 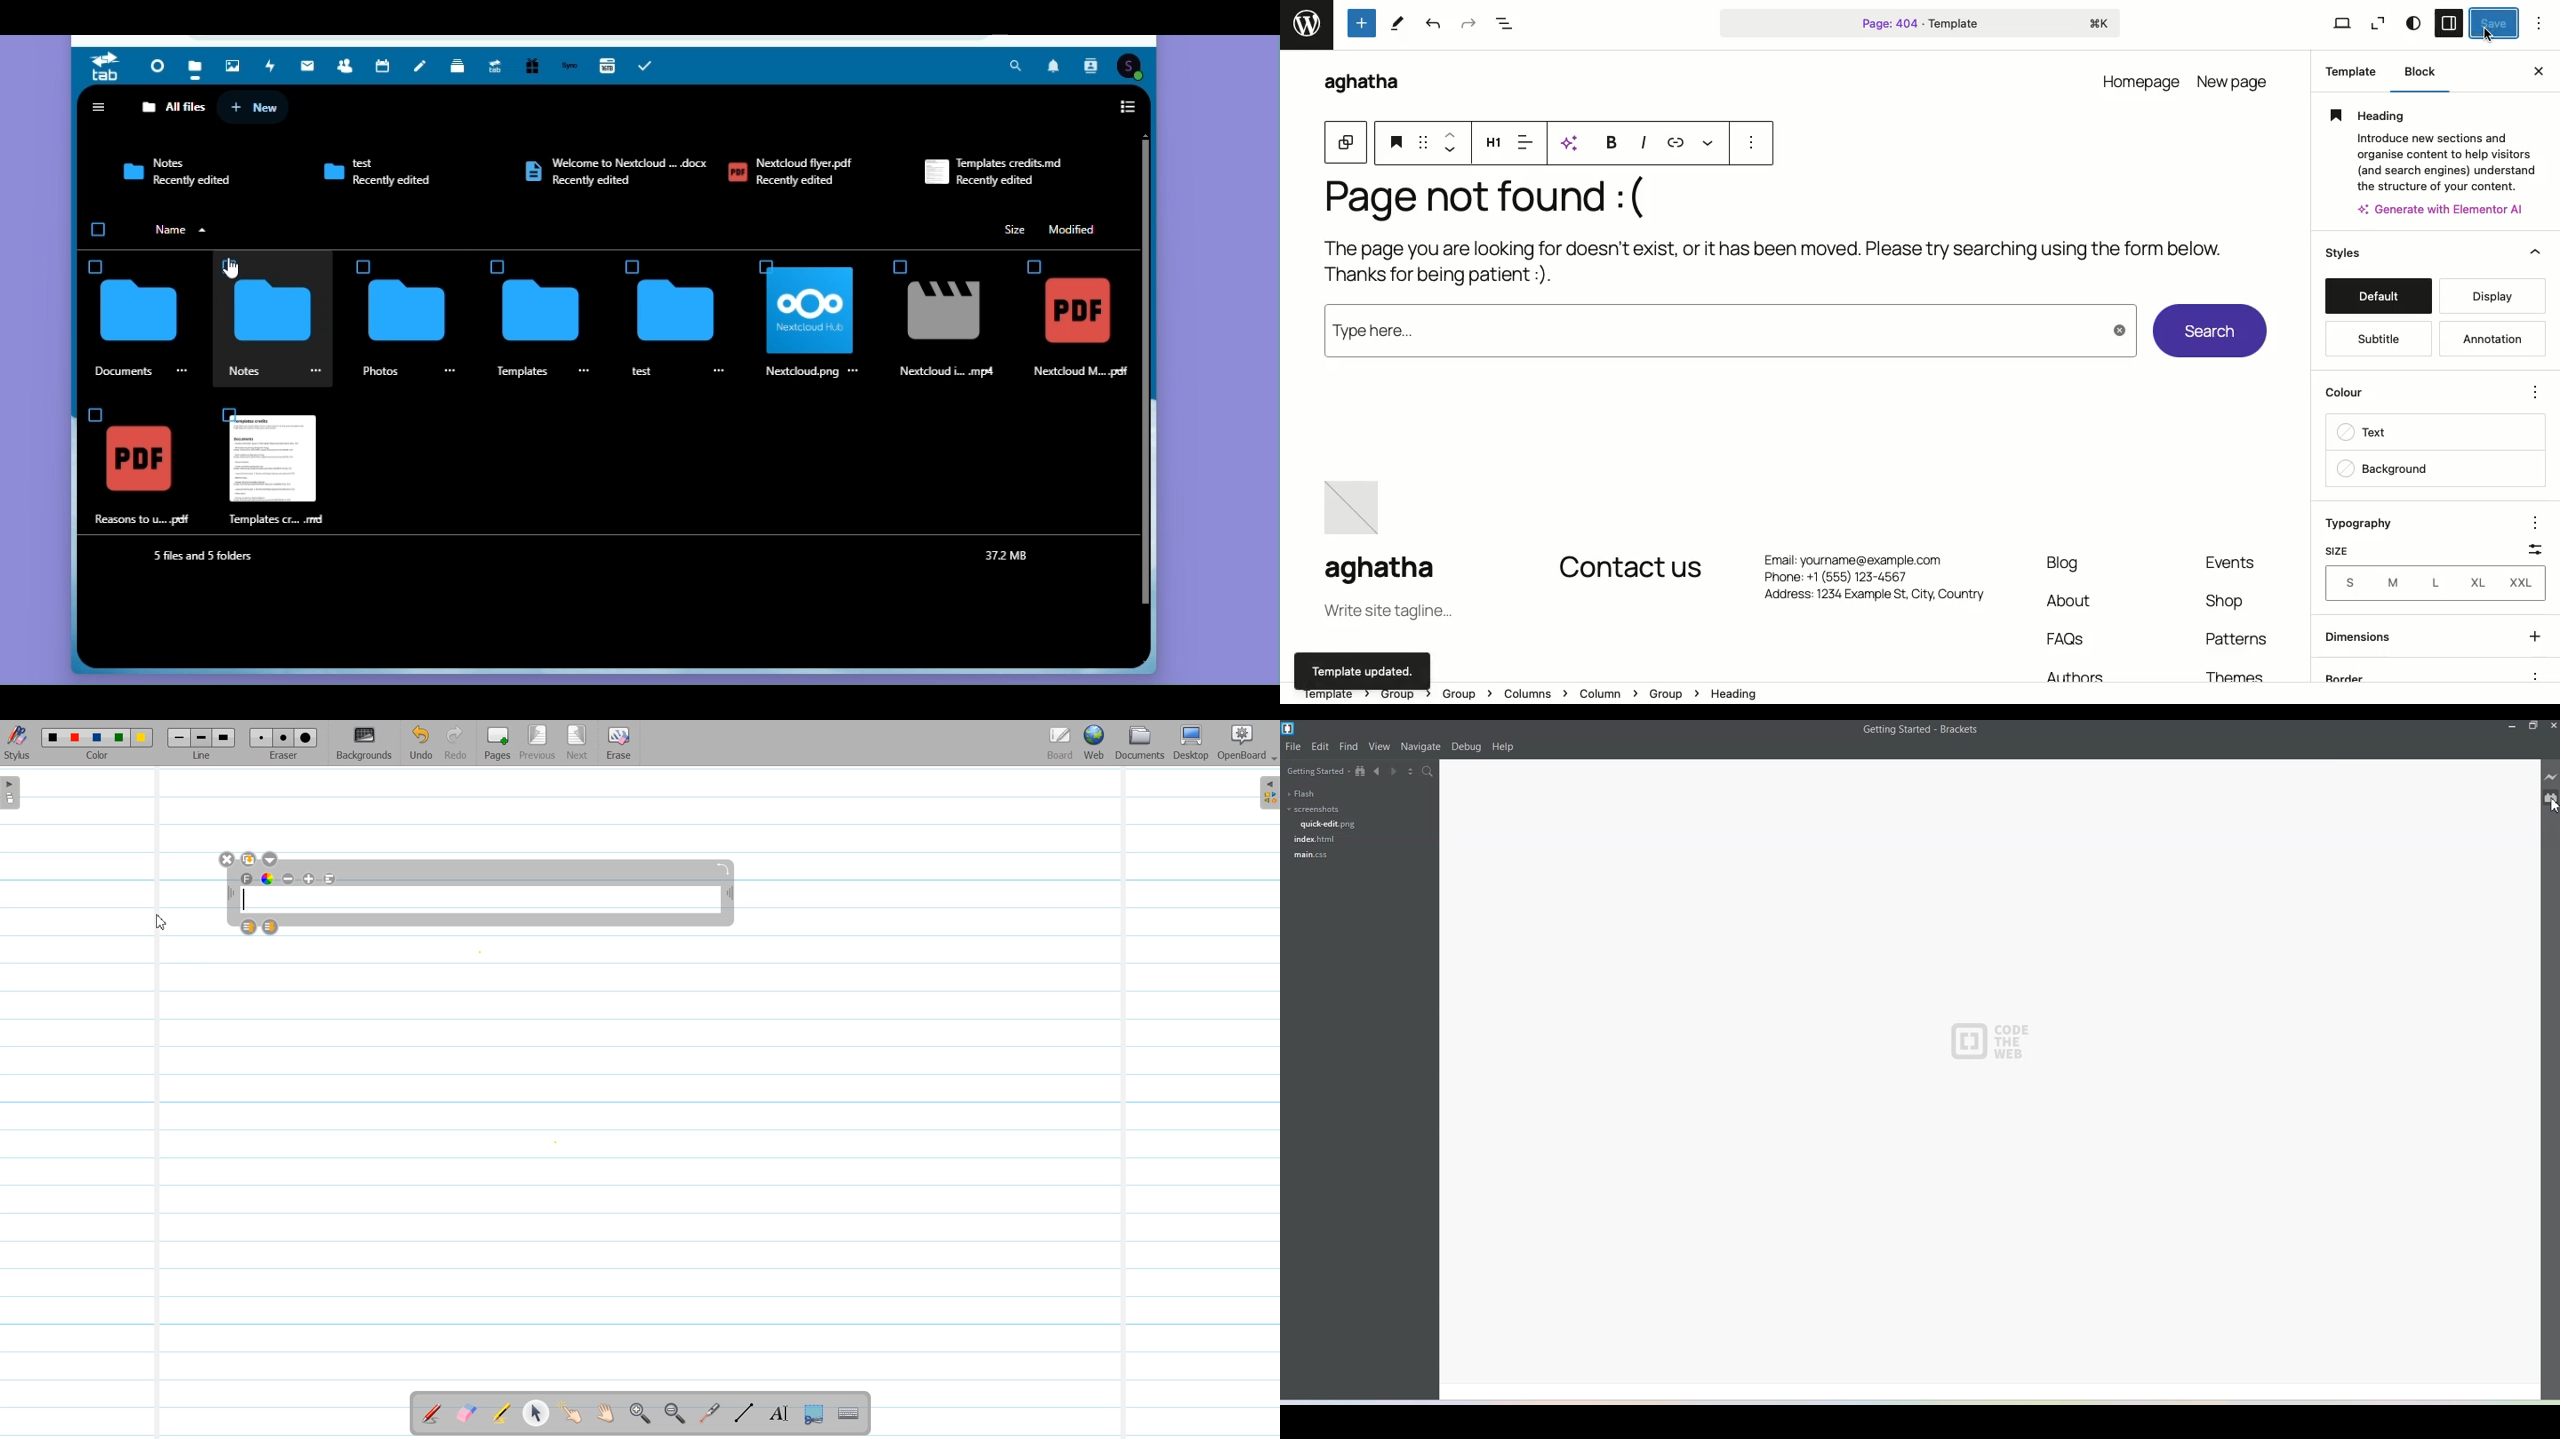 I want to click on Cursor, so click(x=230, y=268).